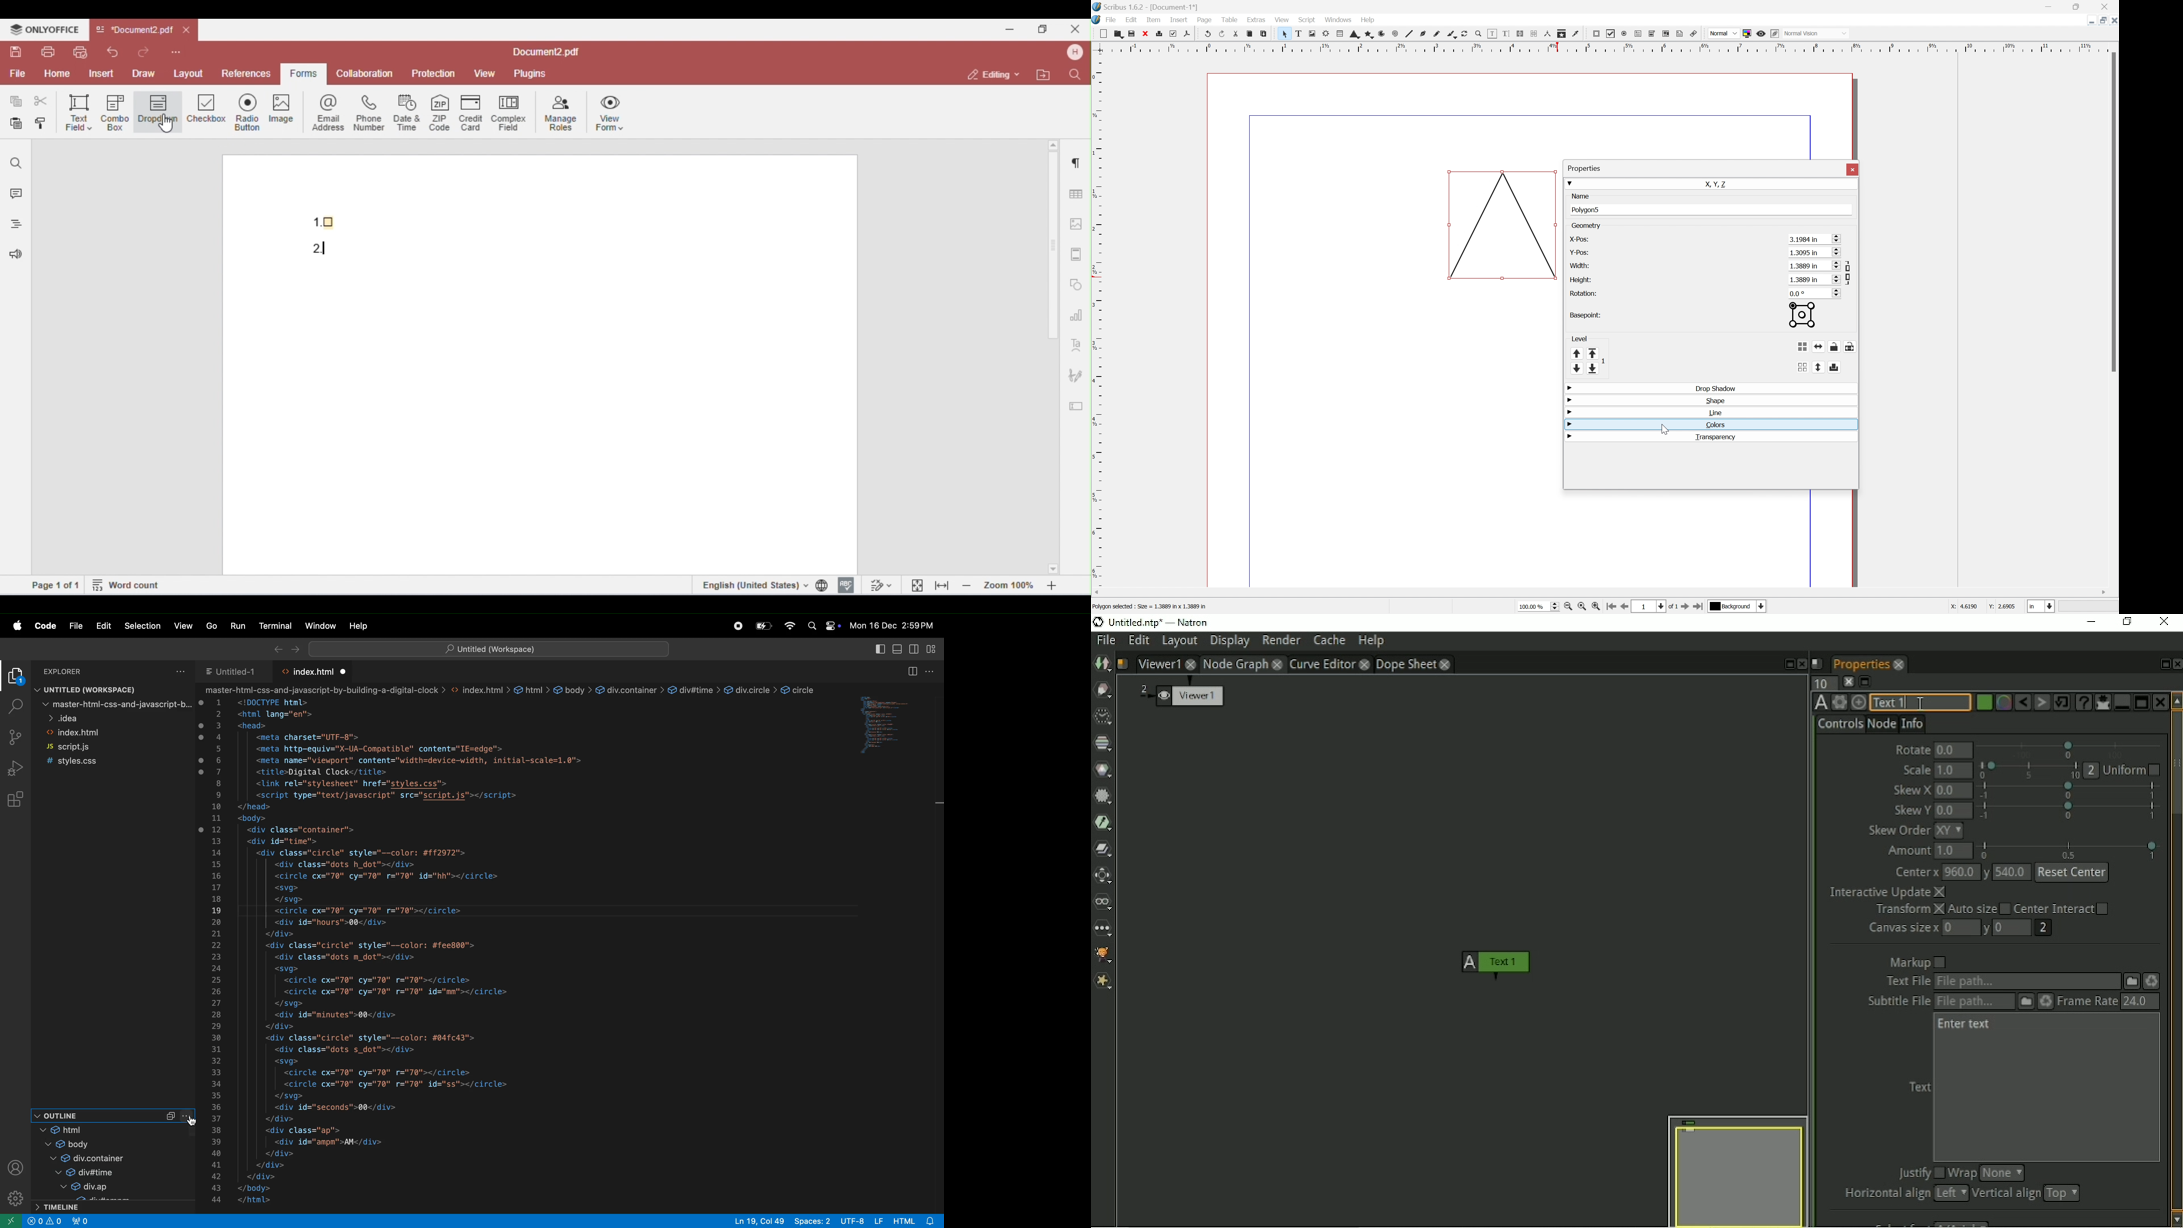 Image resolution: width=2184 pixels, height=1232 pixels. What do you see at coordinates (294, 649) in the screenshot?
I see `forward` at bounding box center [294, 649].